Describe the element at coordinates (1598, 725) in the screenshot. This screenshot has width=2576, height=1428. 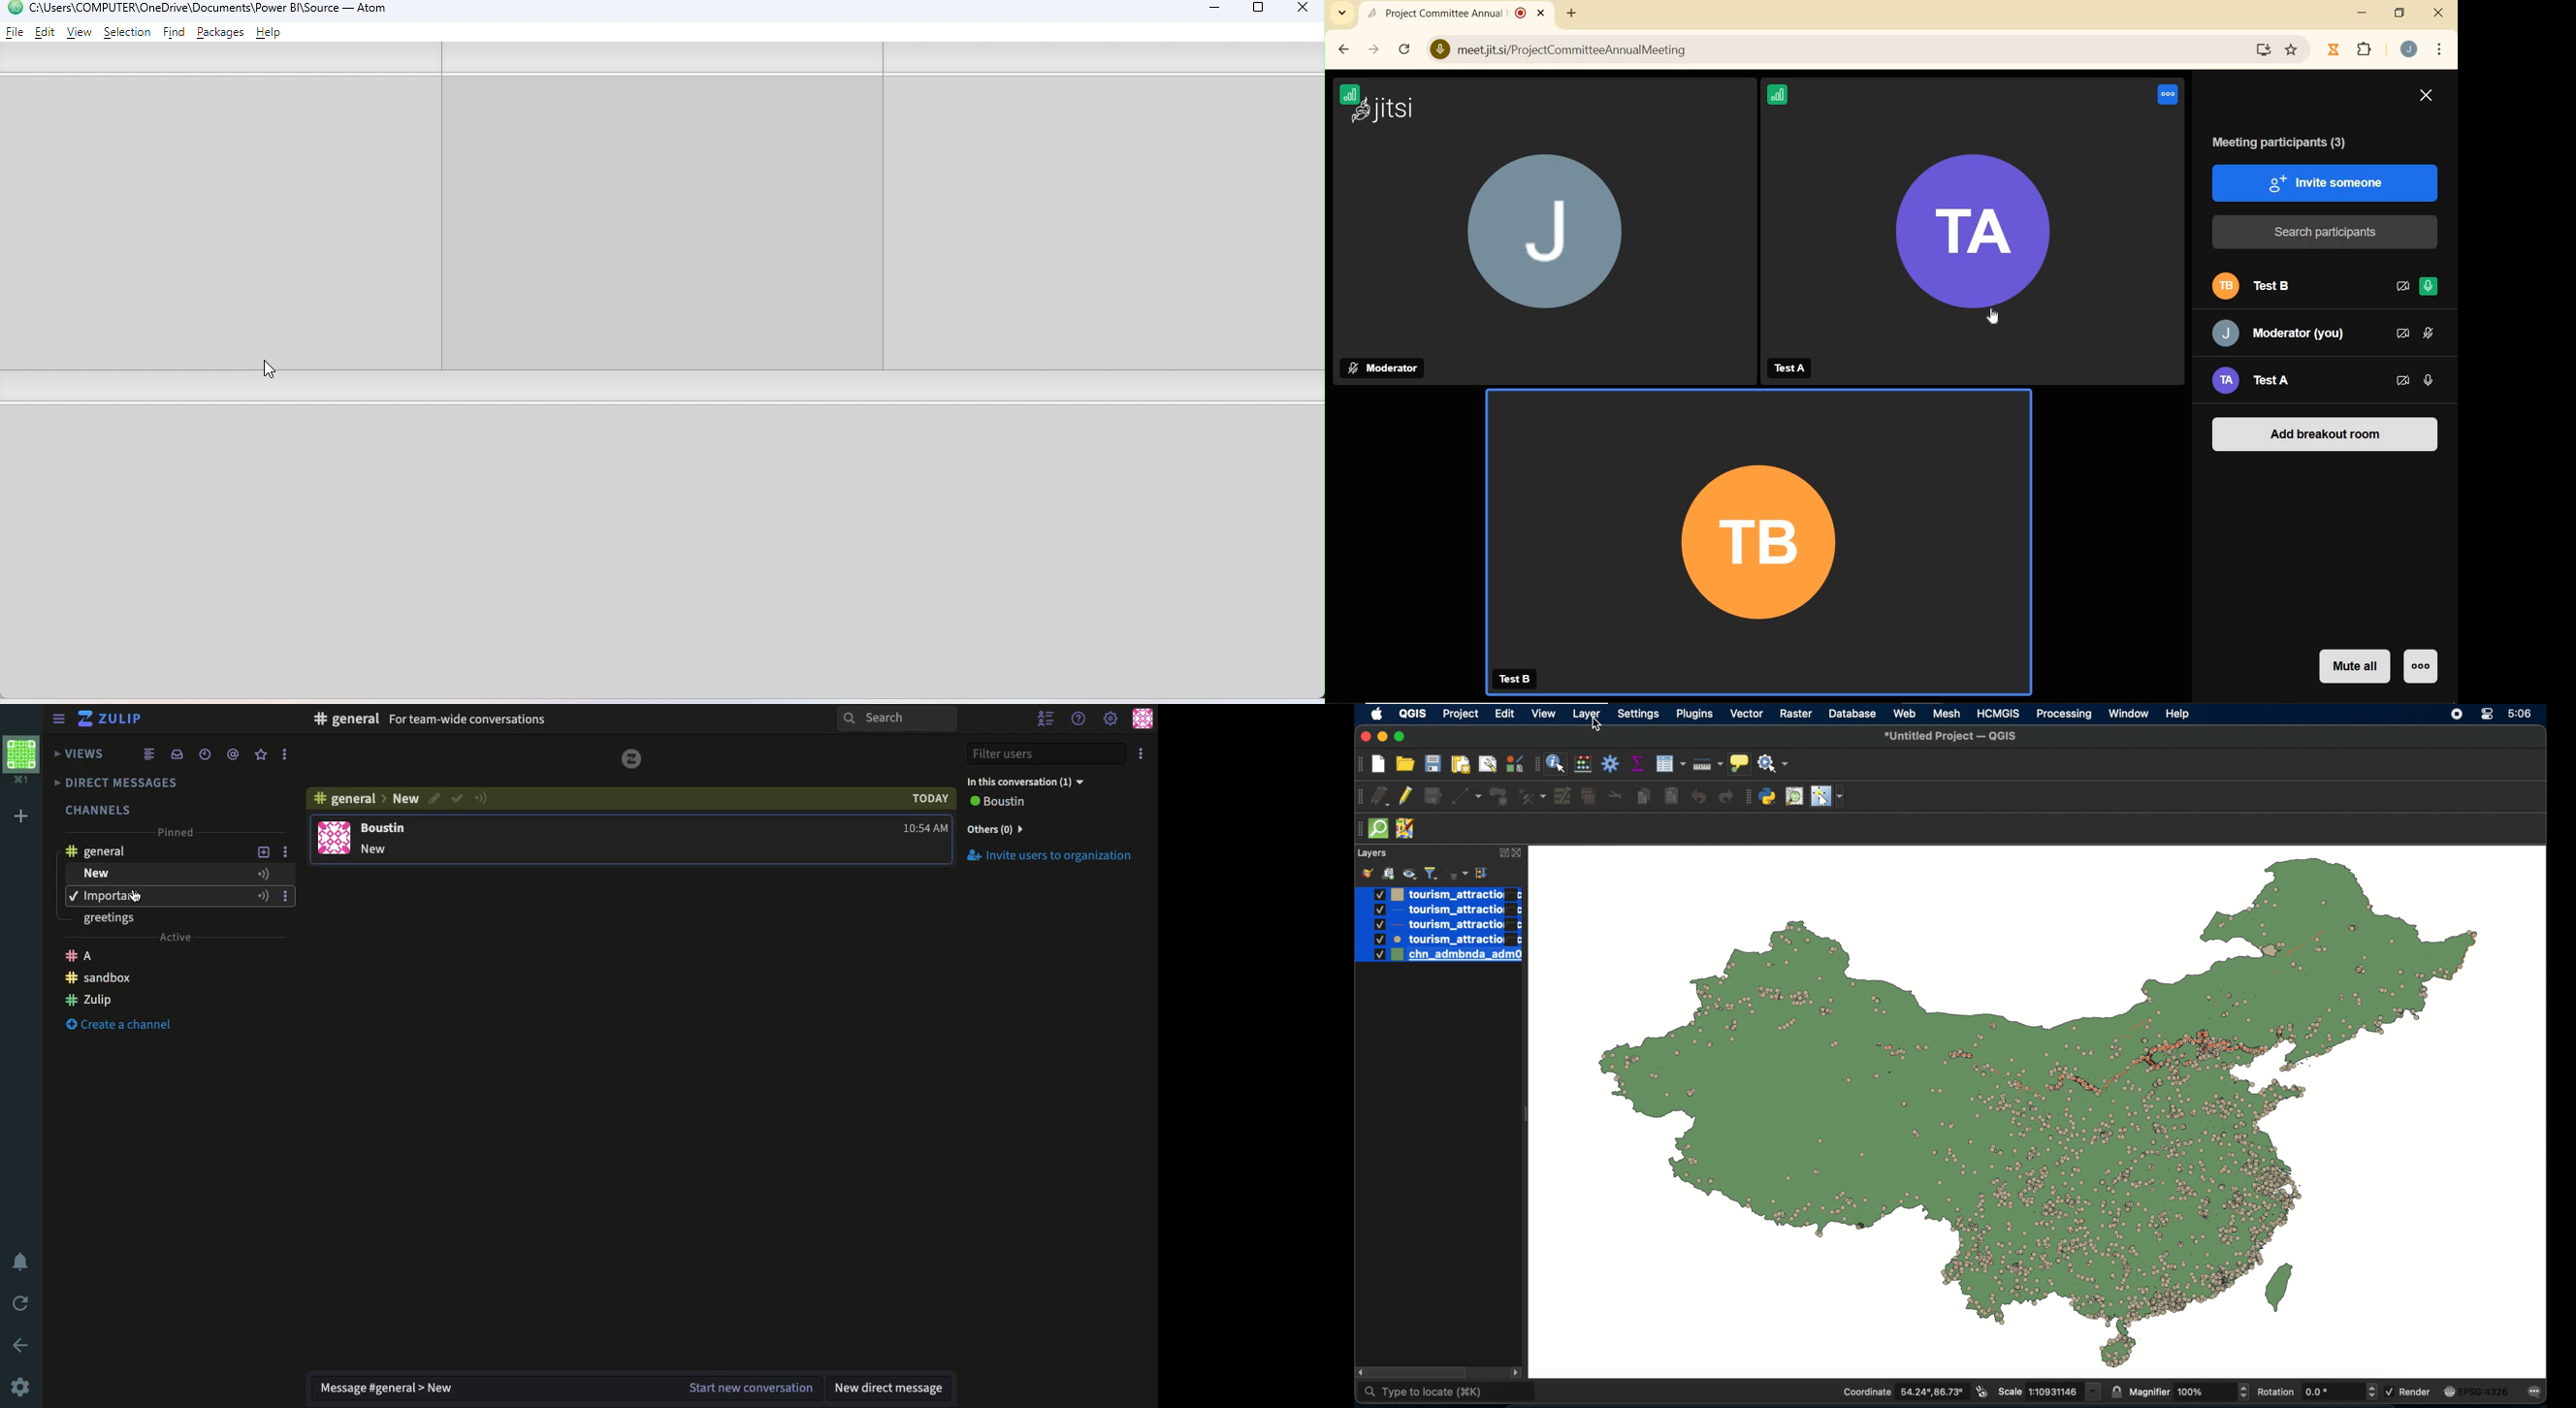
I see `cursor` at that location.